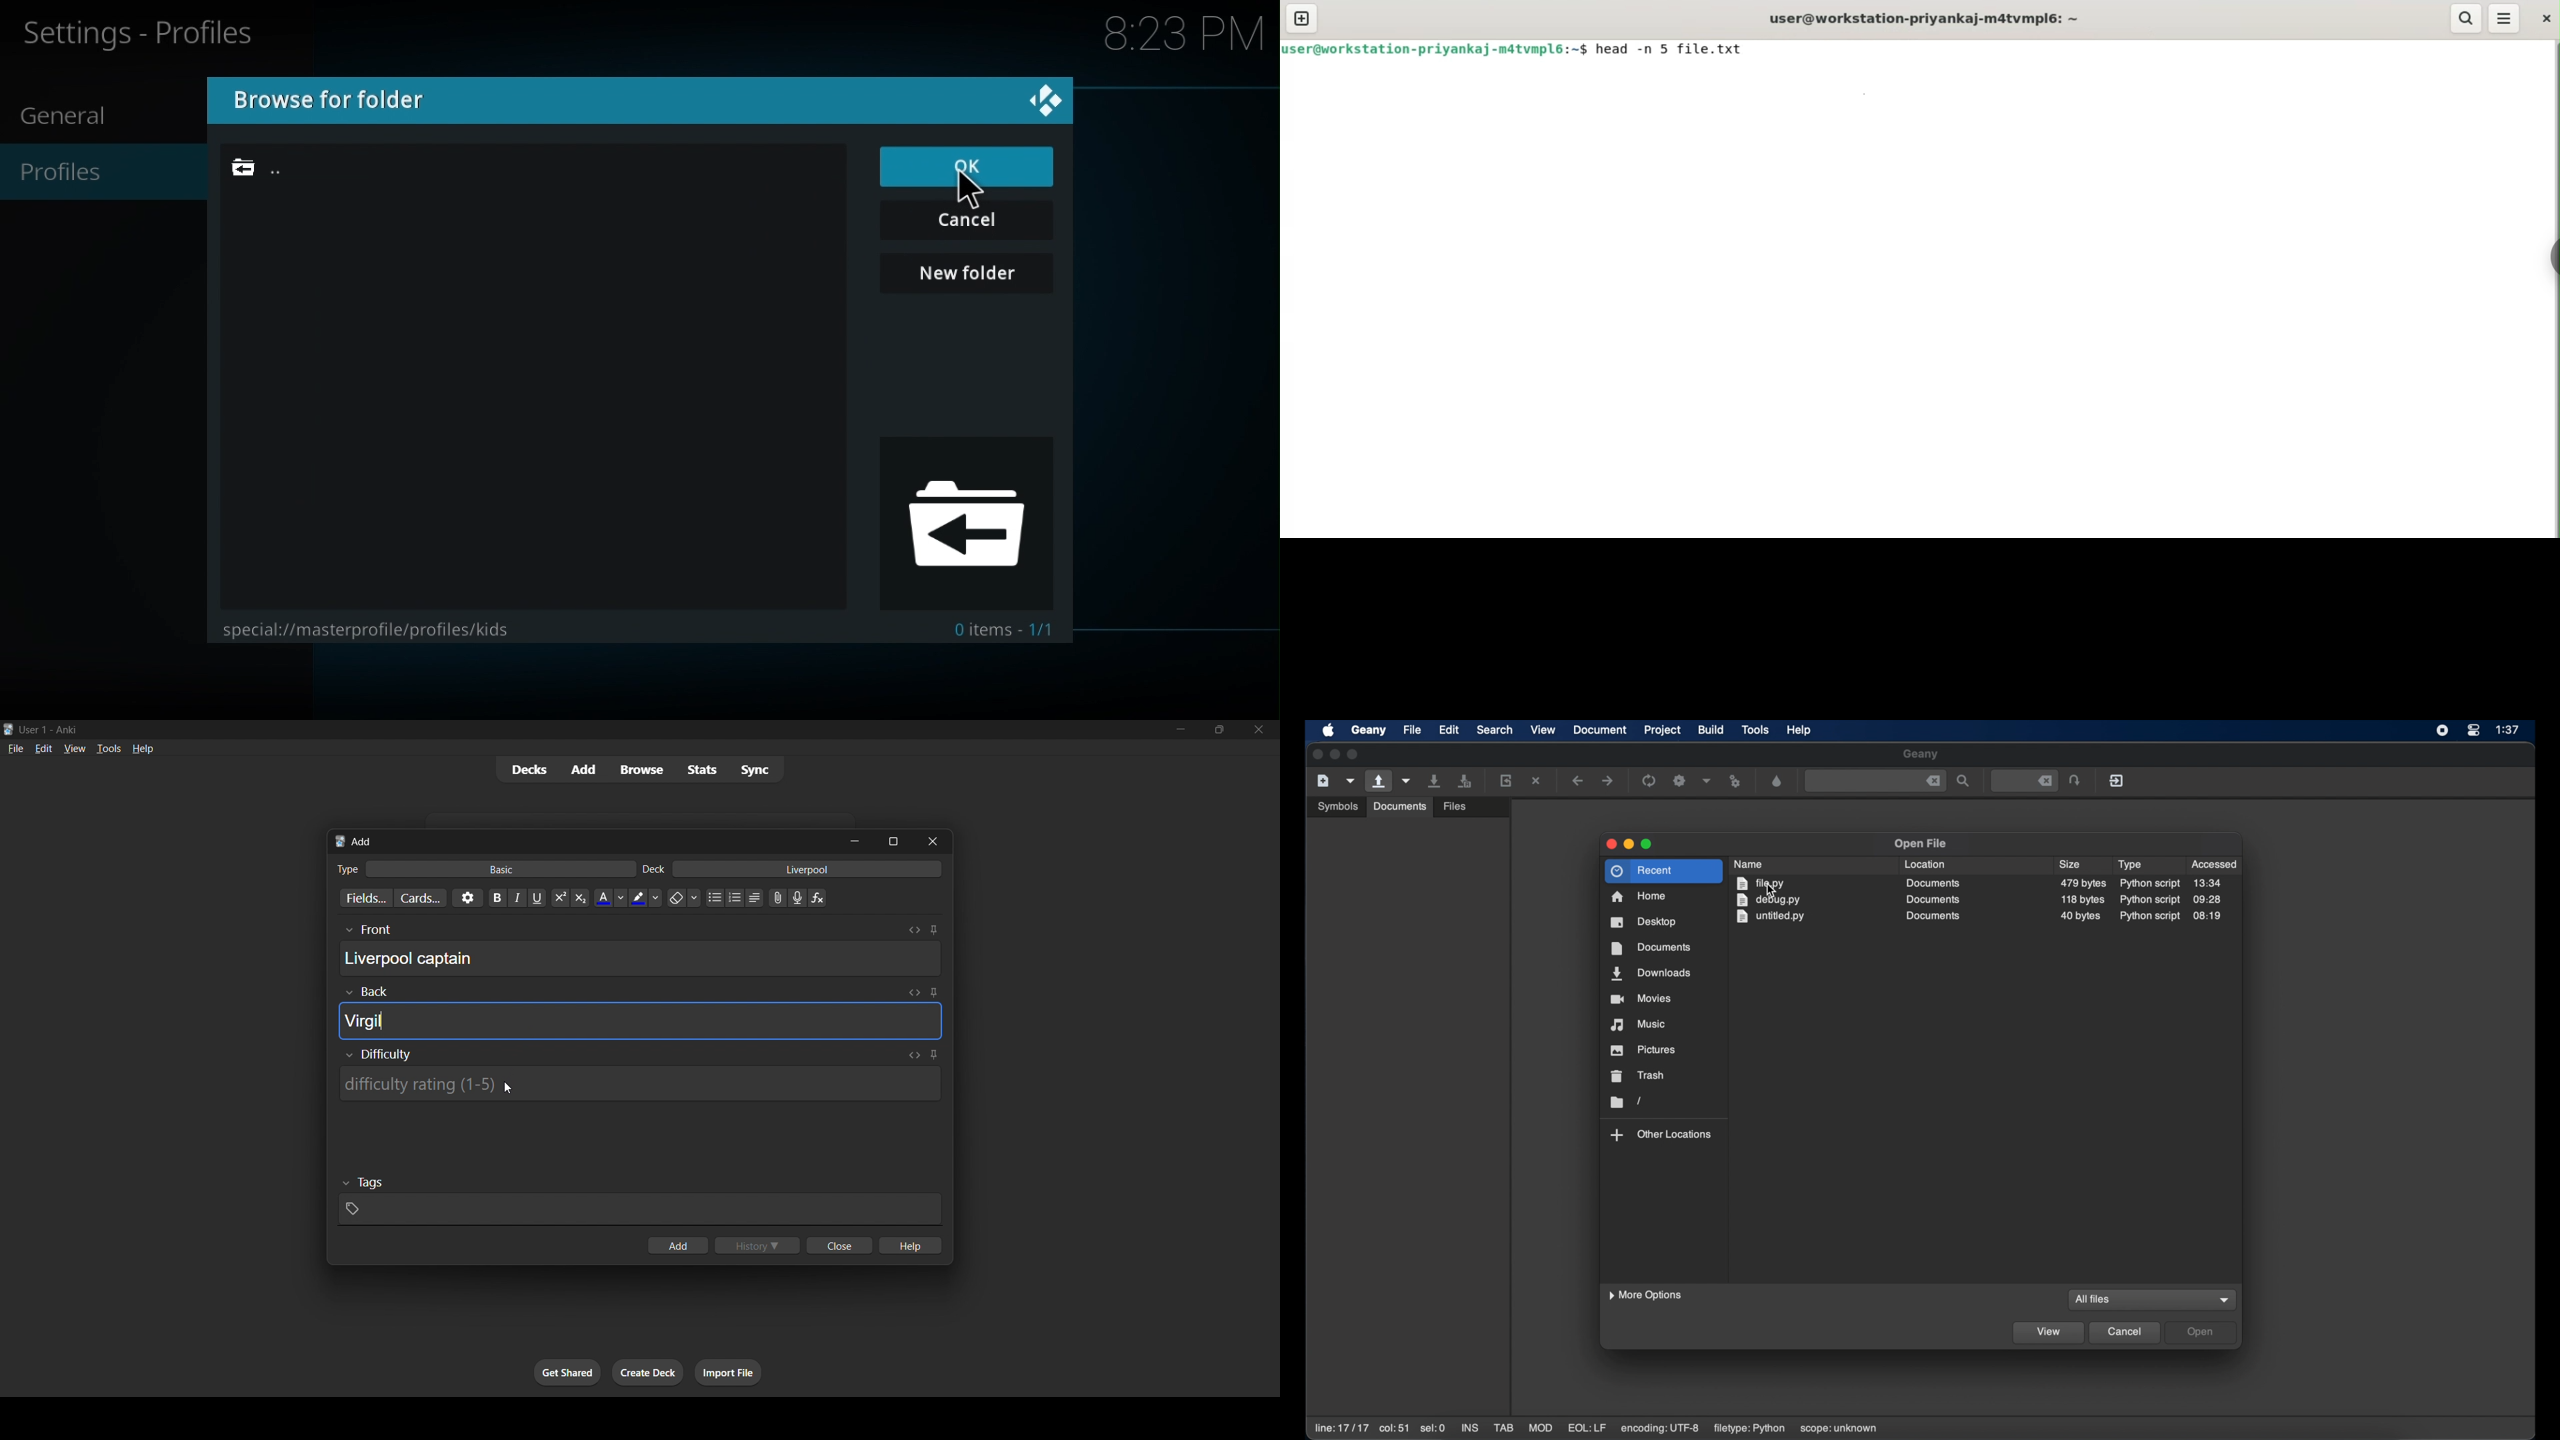  What do you see at coordinates (1579, 781) in the screenshot?
I see `navigate back a location` at bounding box center [1579, 781].